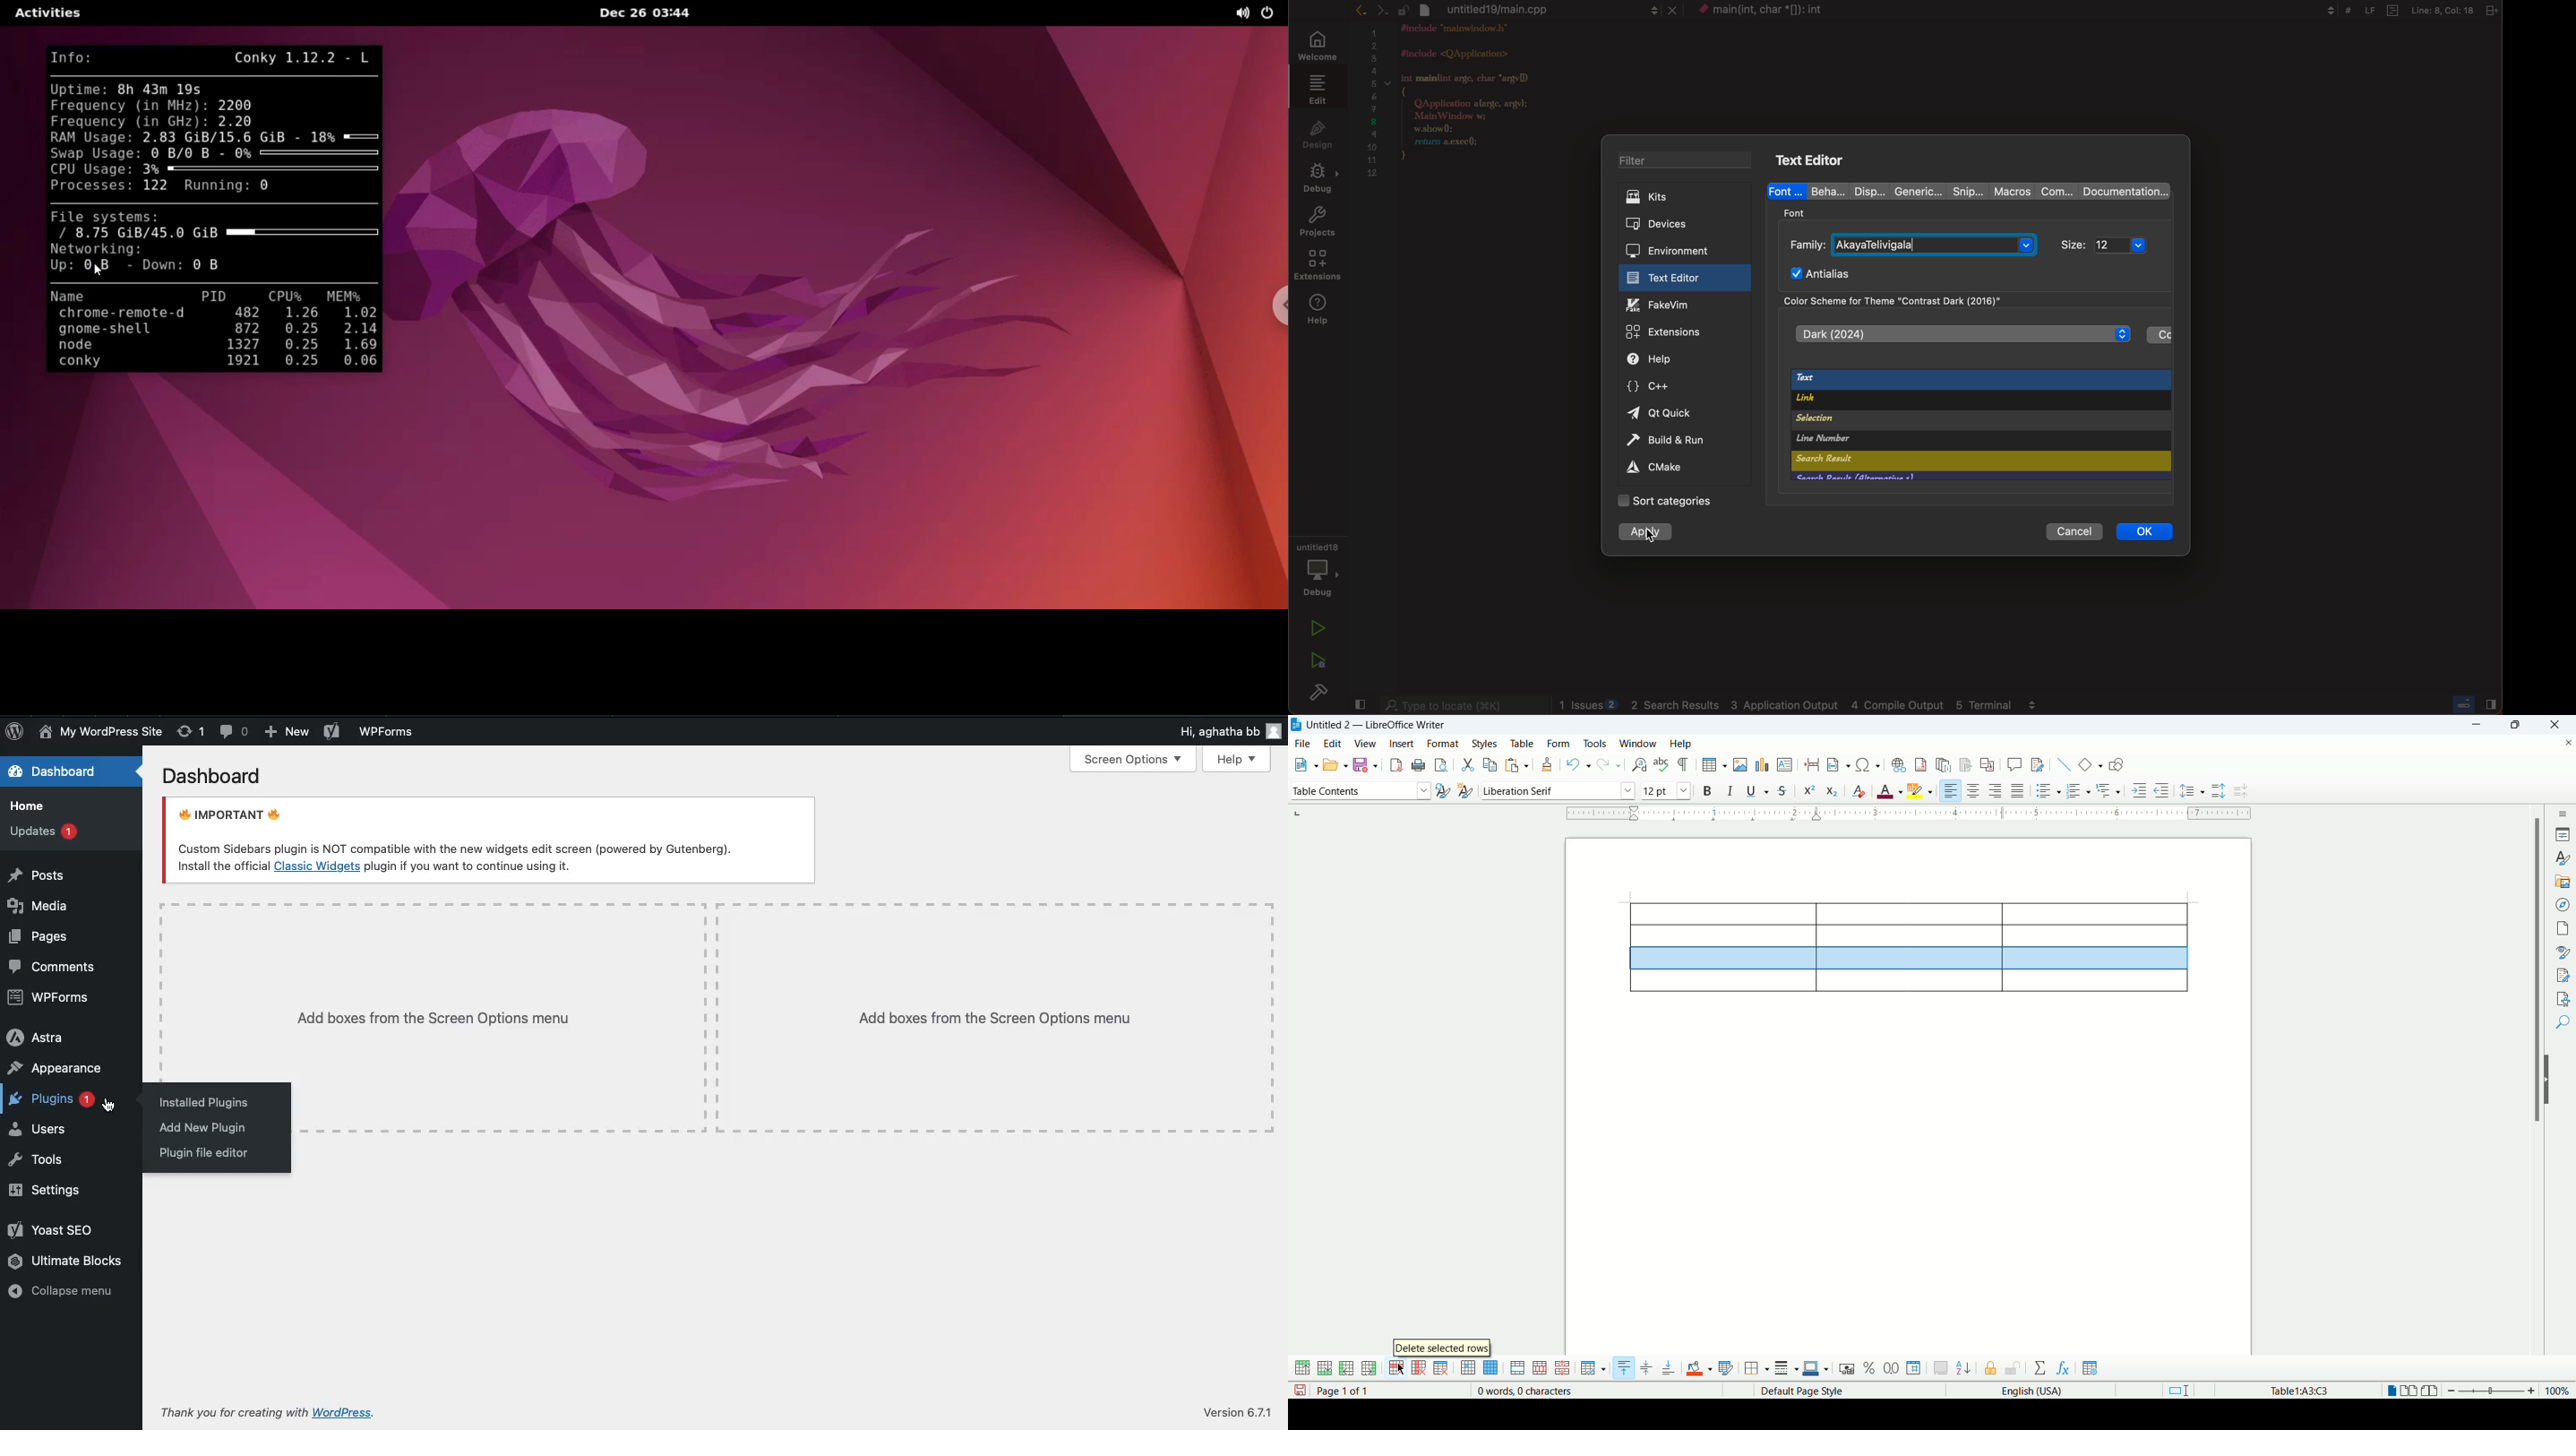 The height and width of the screenshot is (1456, 2576). What do you see at coordinates (1647, 1370) in the screenshot?
I see `center vertically` at bounding box center [1647, 1370].